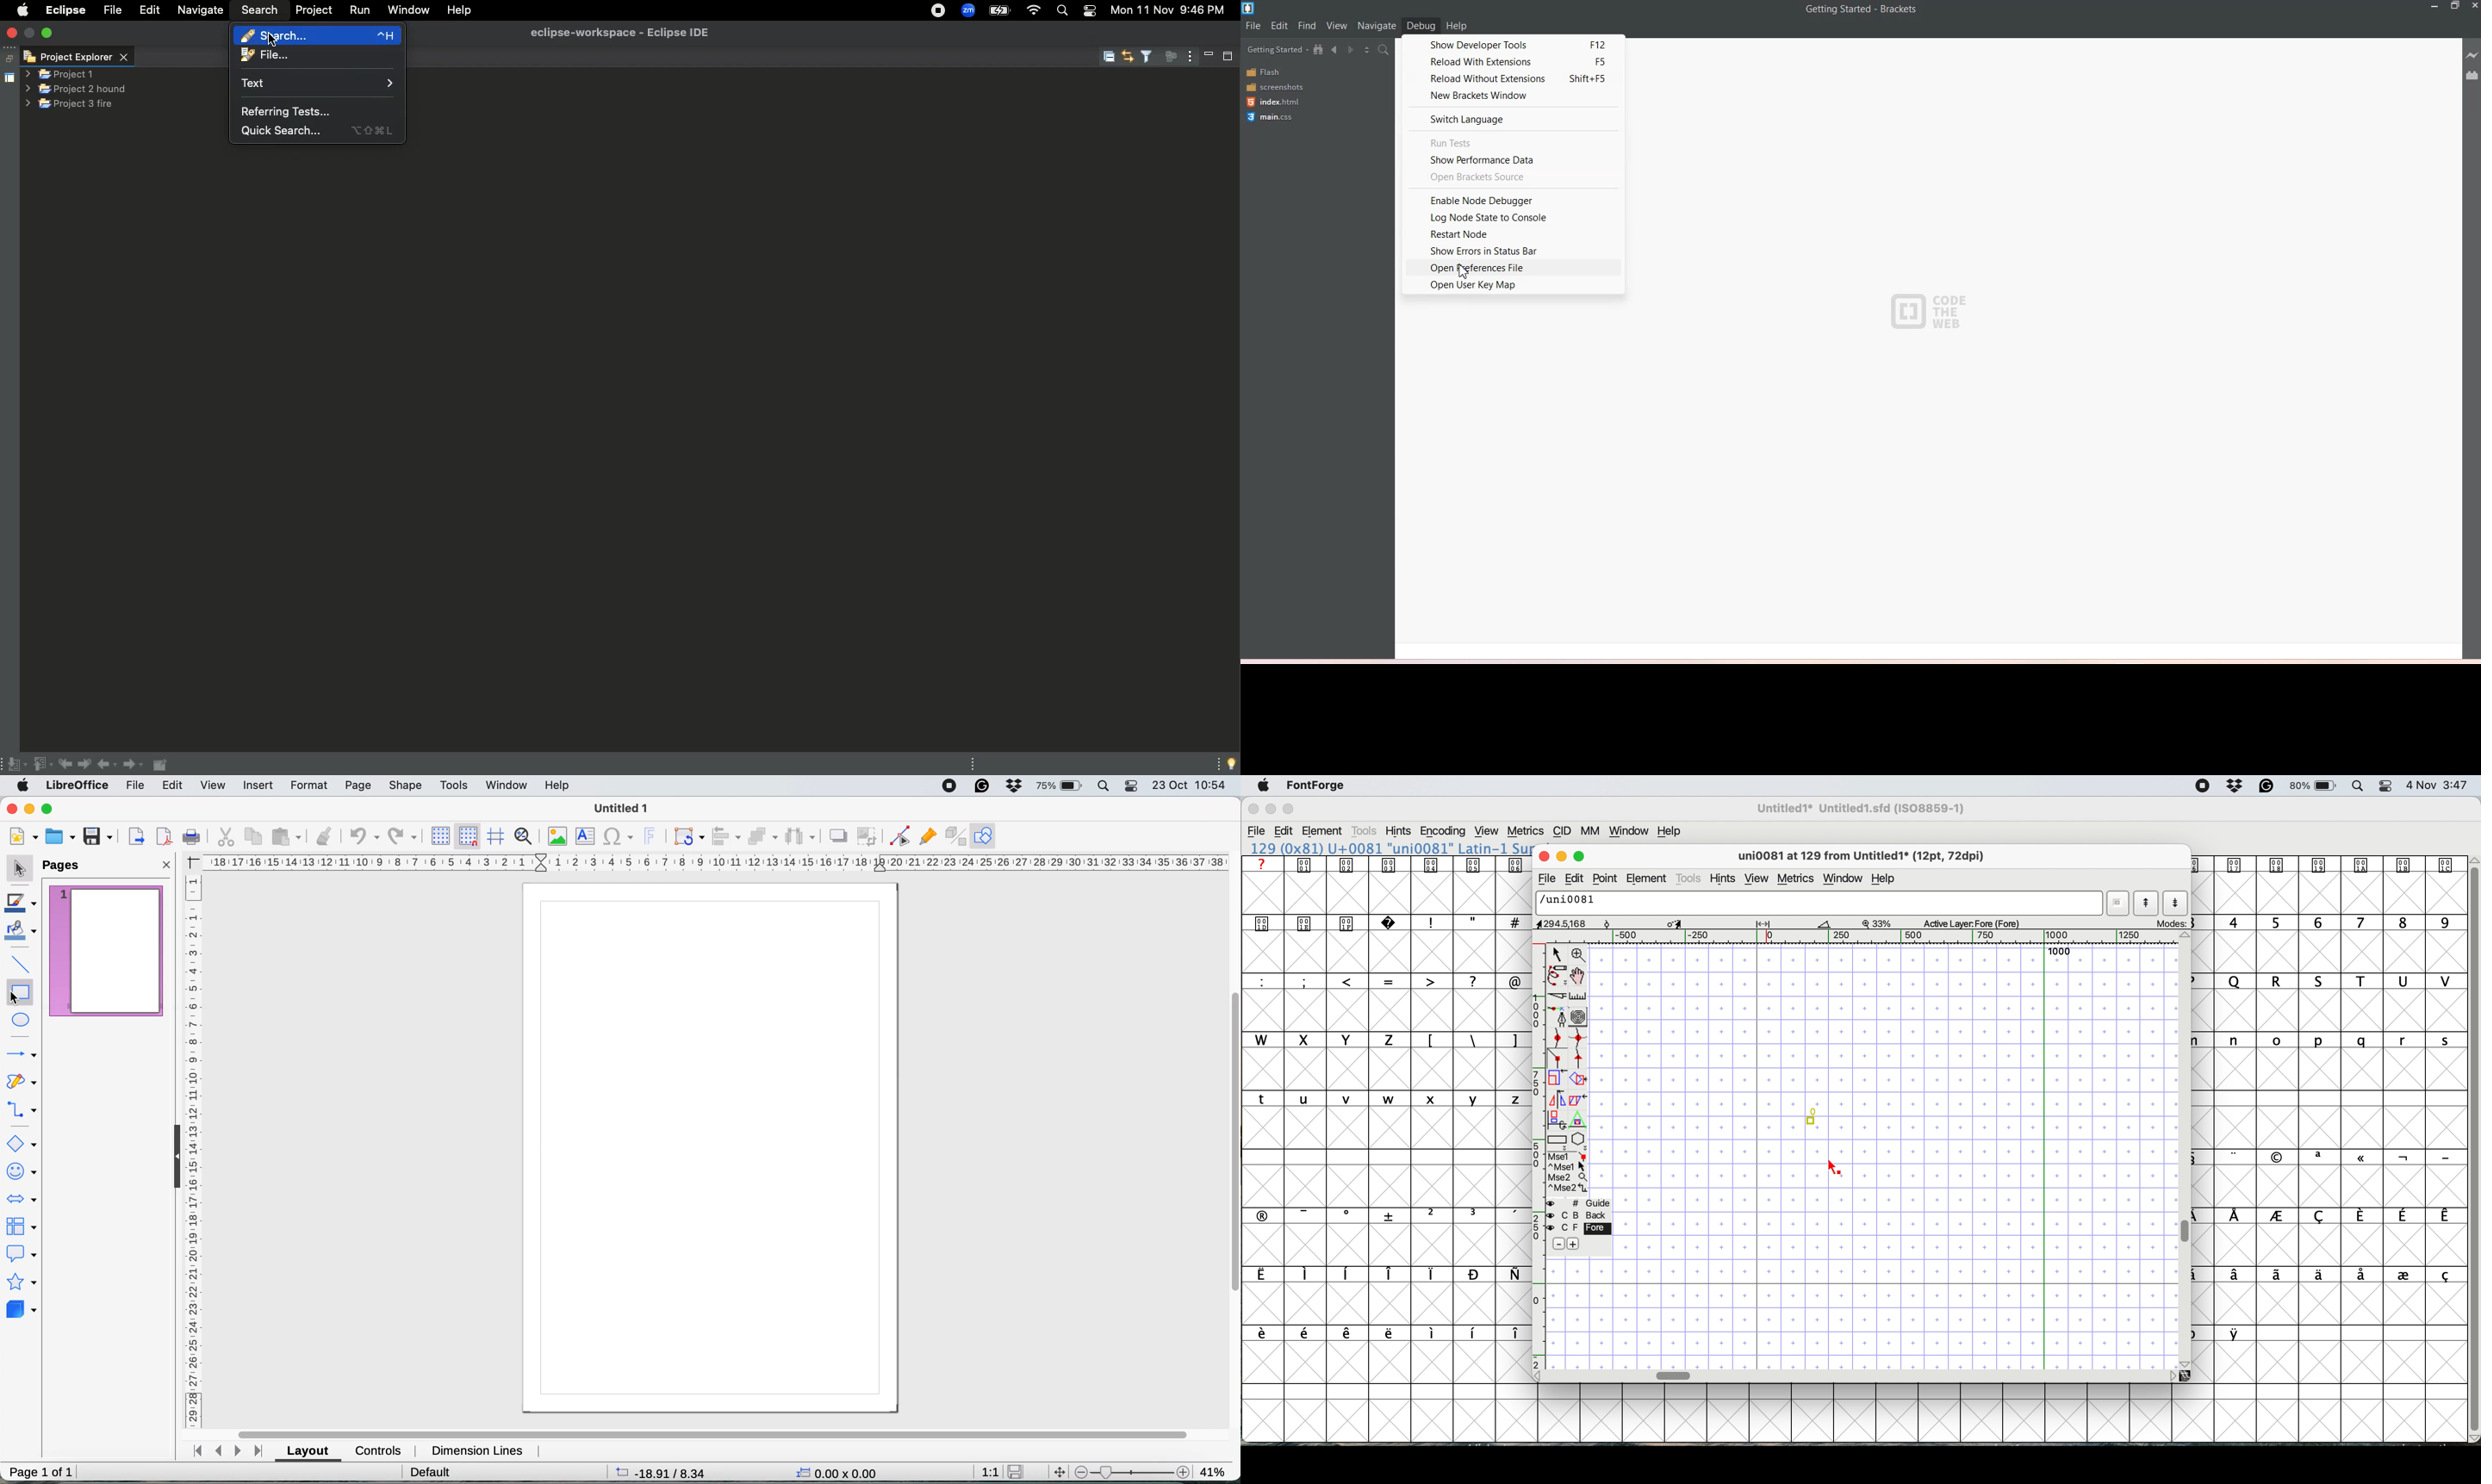 This screenshot has height=1484, width=2492. I want to click on Hints, so click(1398, 832).